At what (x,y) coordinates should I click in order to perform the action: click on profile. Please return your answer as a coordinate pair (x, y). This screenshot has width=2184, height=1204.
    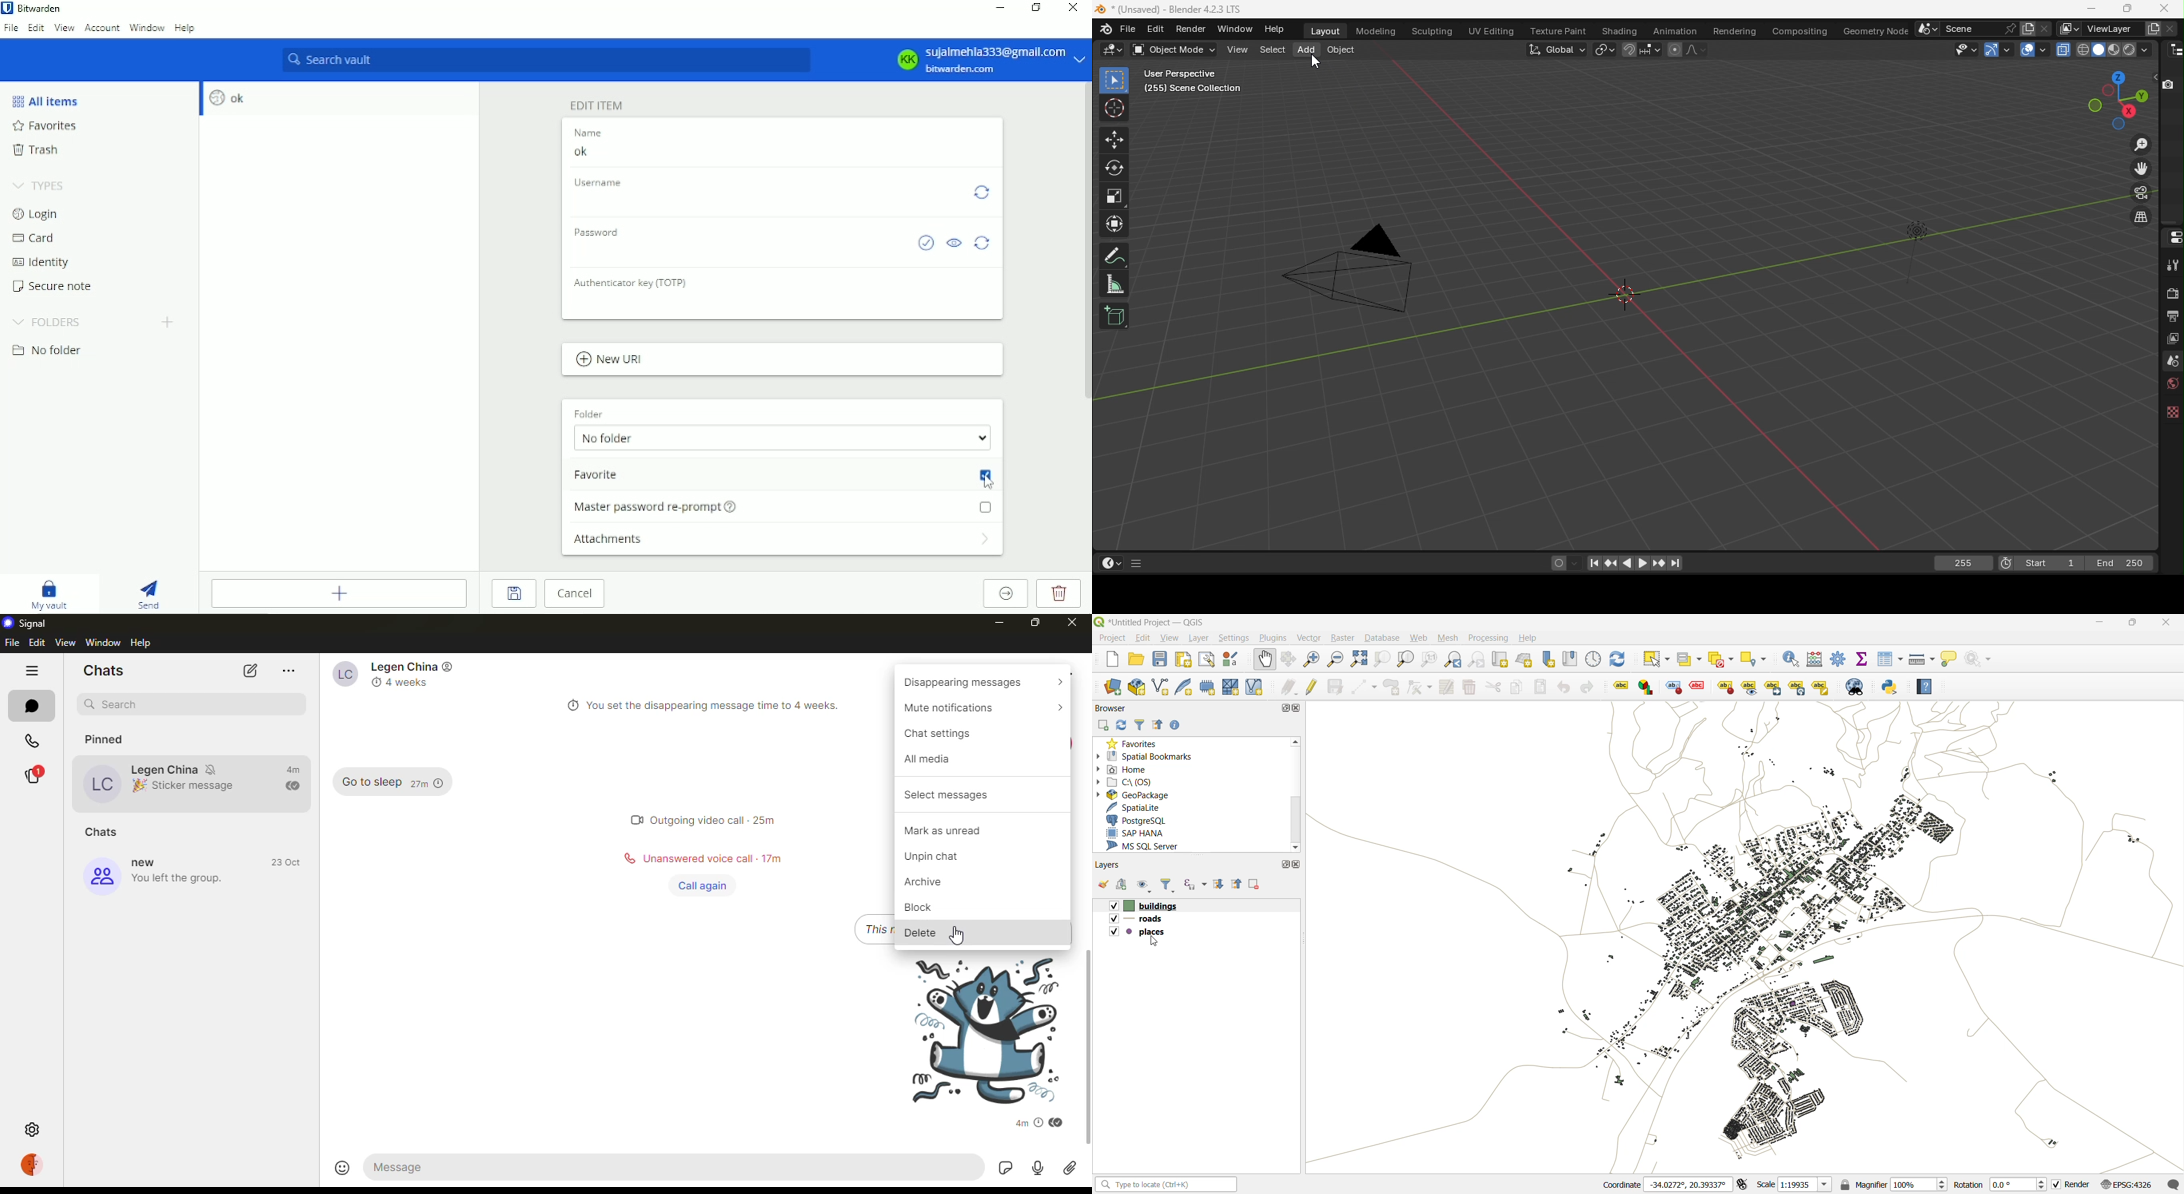
    Looking at the image, I should click on (340, 674).